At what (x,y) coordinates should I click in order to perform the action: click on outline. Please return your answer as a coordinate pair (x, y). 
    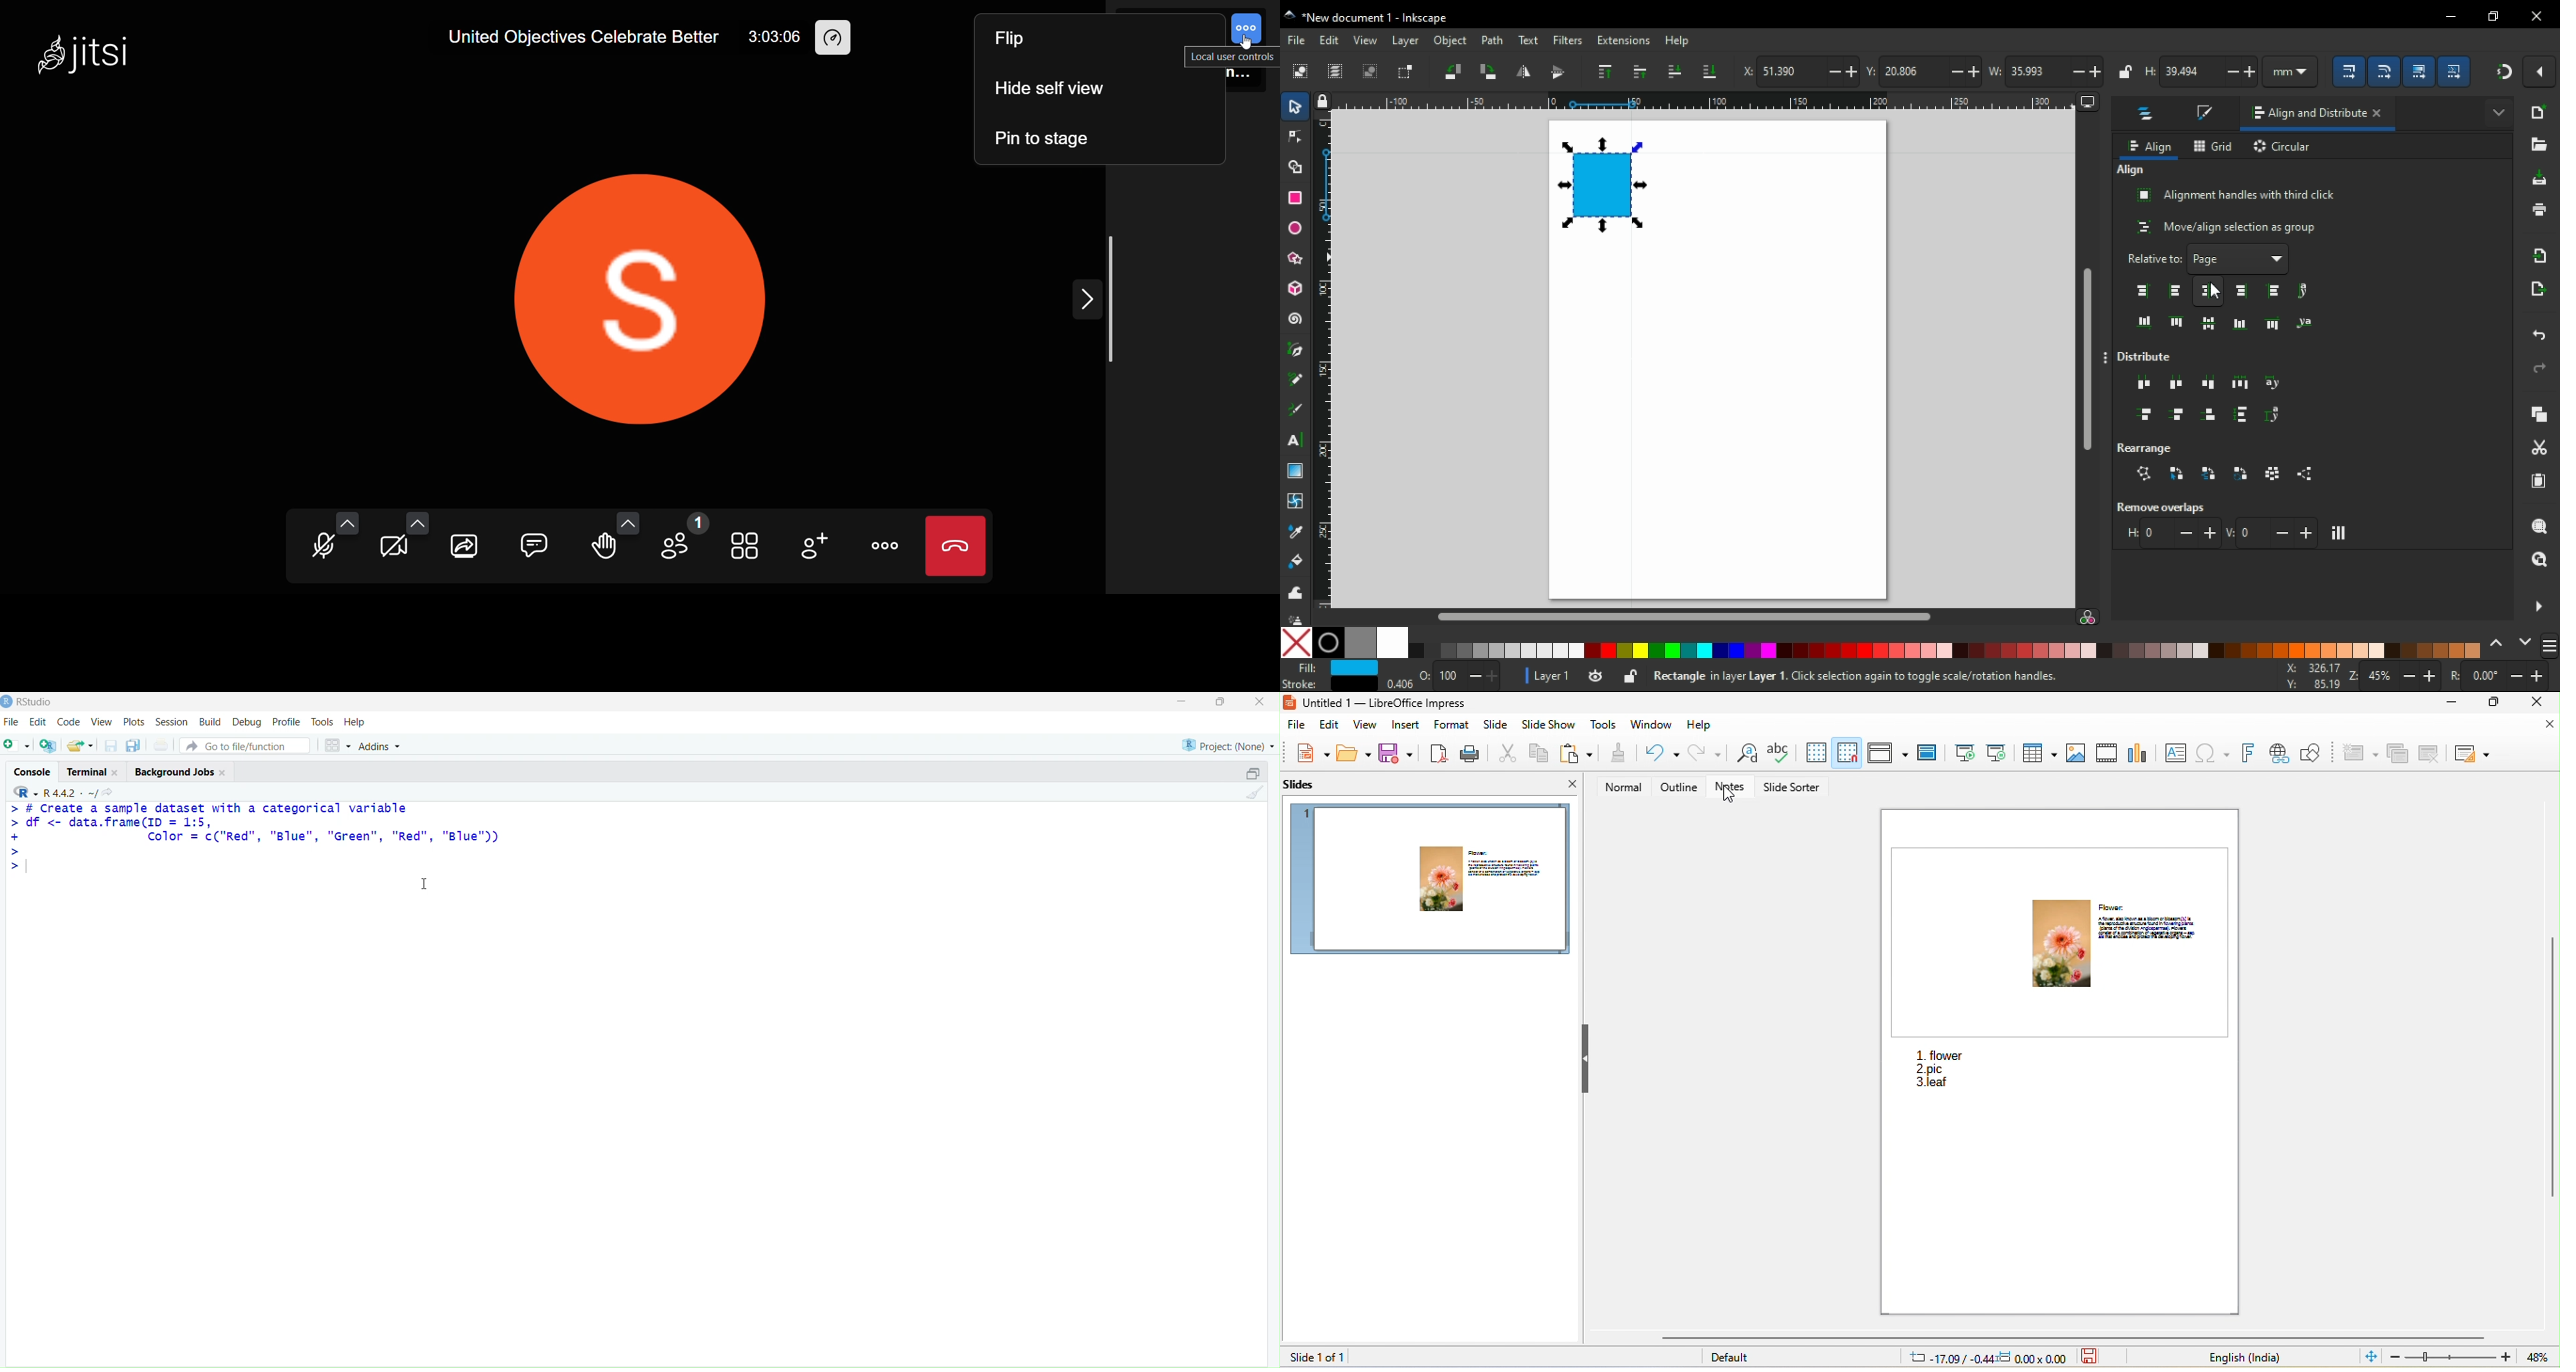
    Looking at the image, I should click on (1680, 788).